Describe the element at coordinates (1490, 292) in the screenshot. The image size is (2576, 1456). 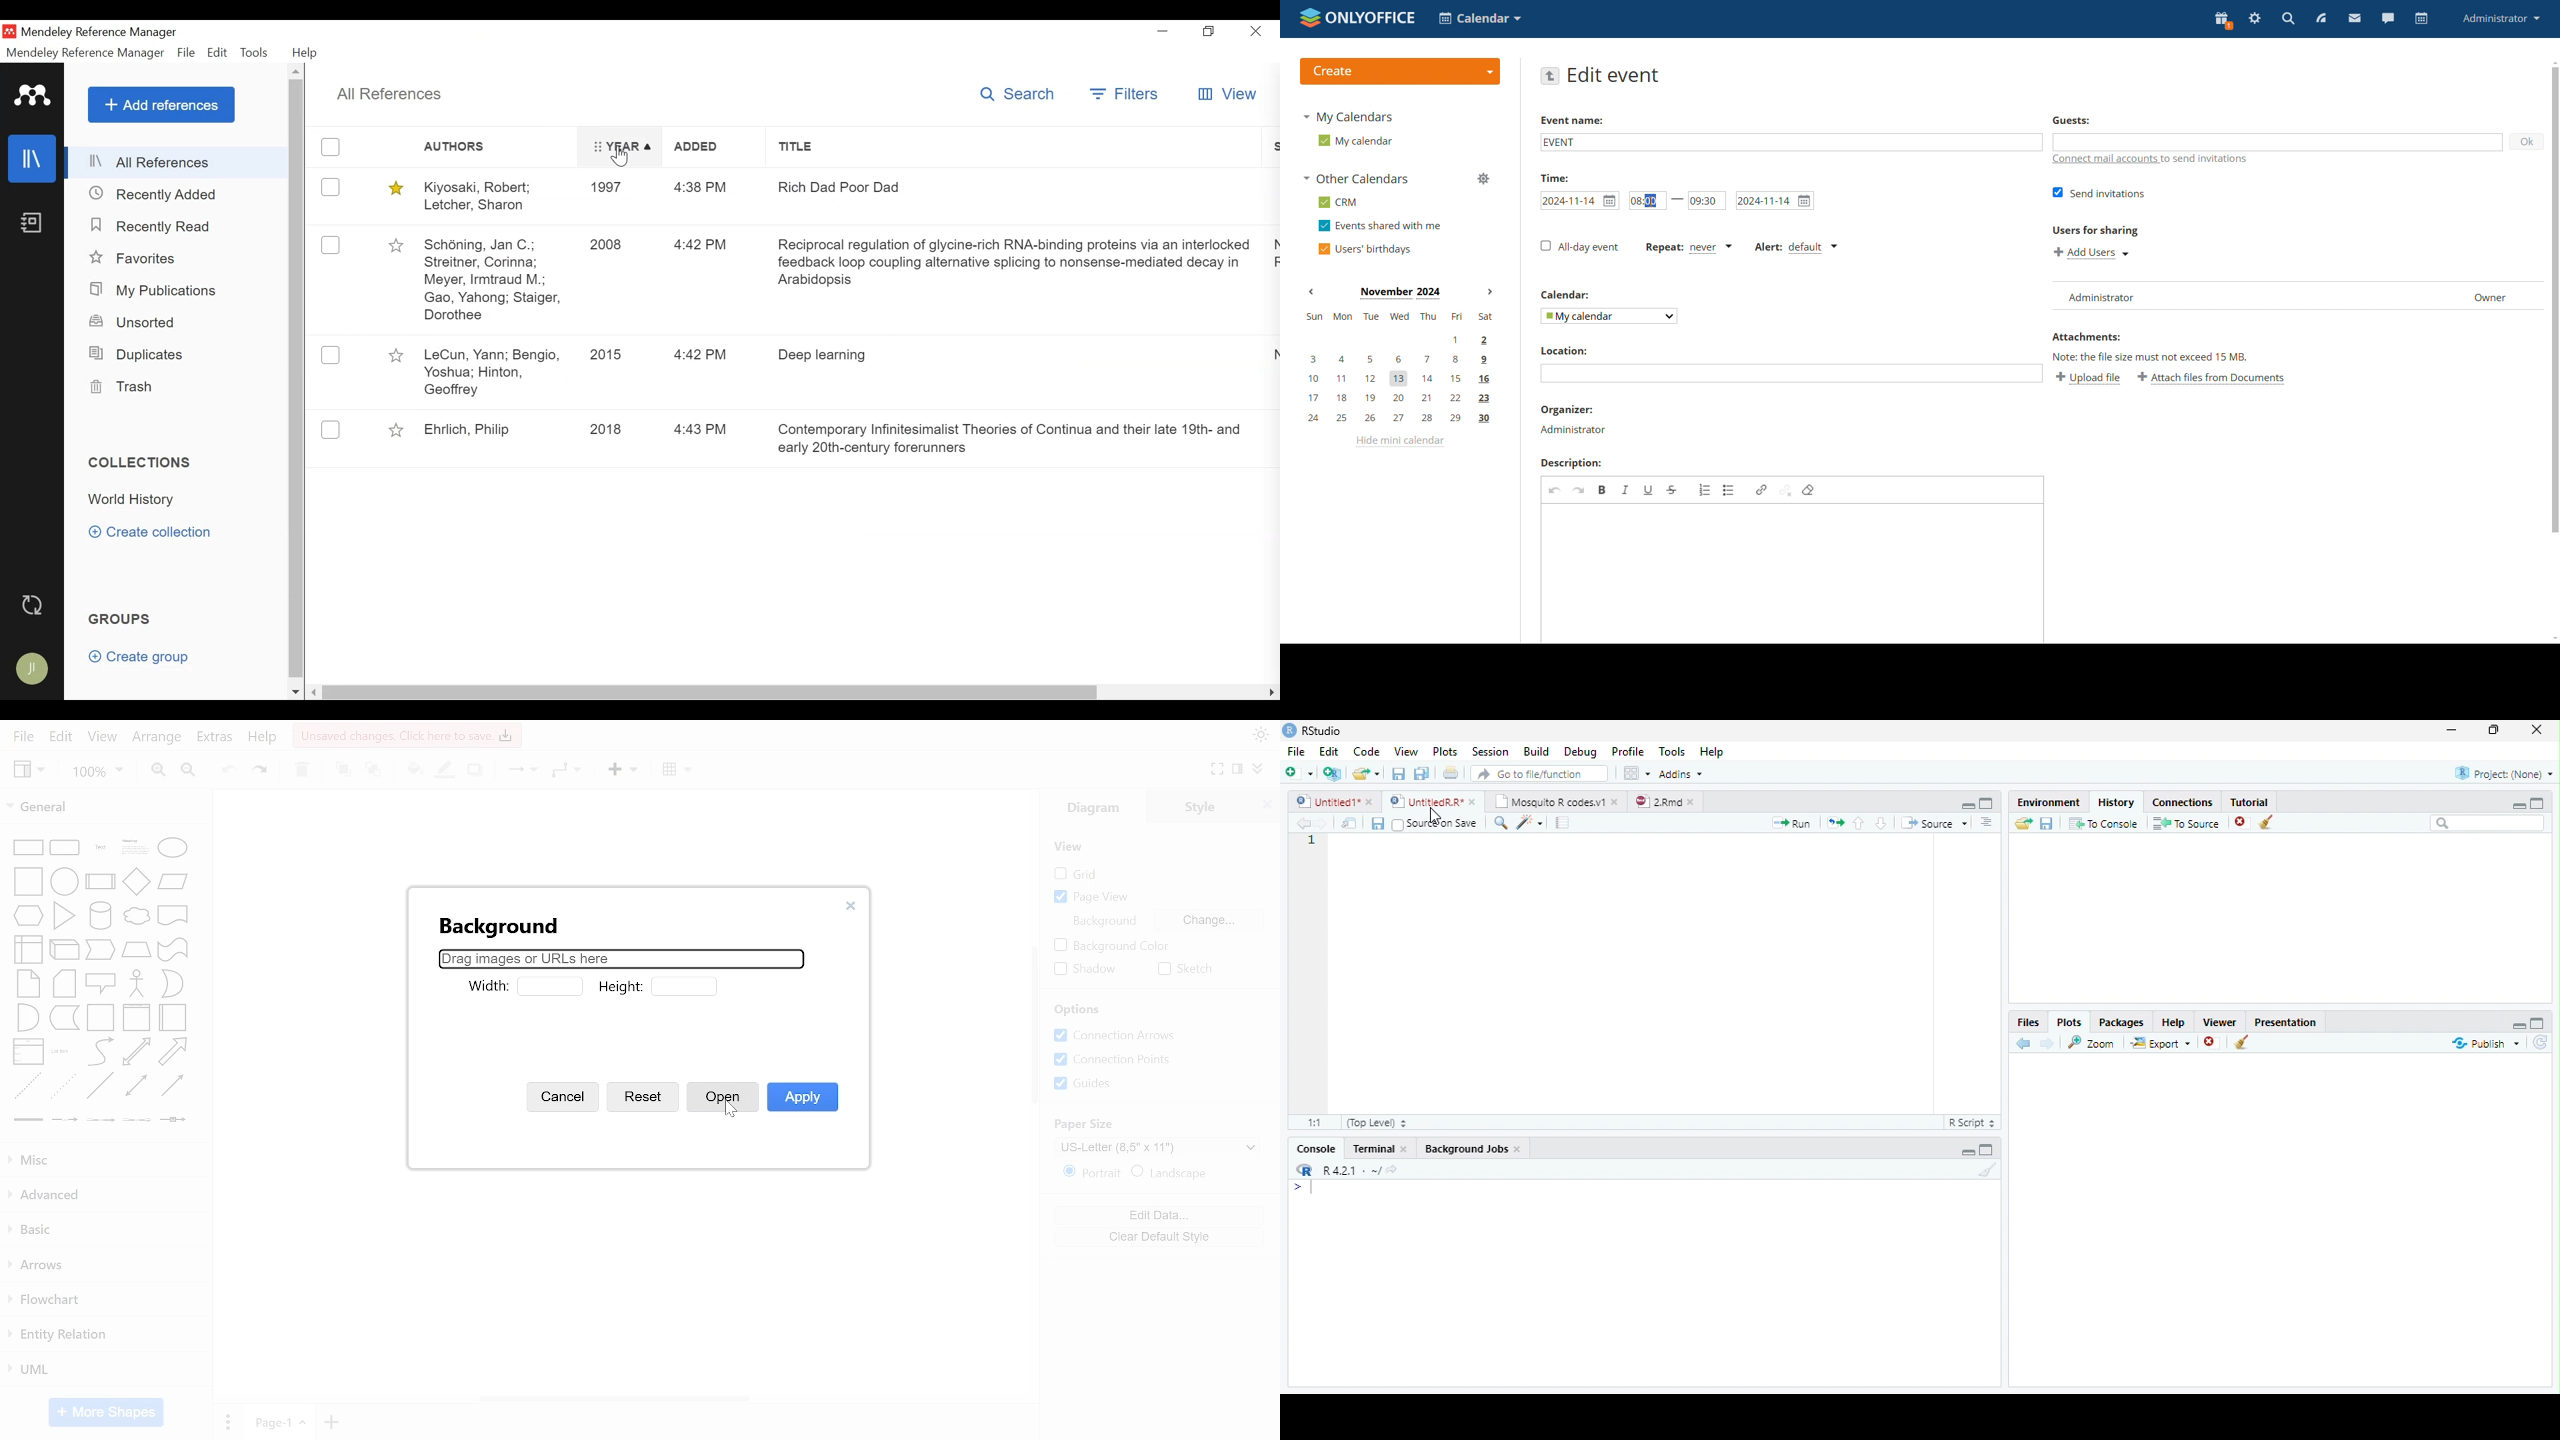
I see `next month` at that location.